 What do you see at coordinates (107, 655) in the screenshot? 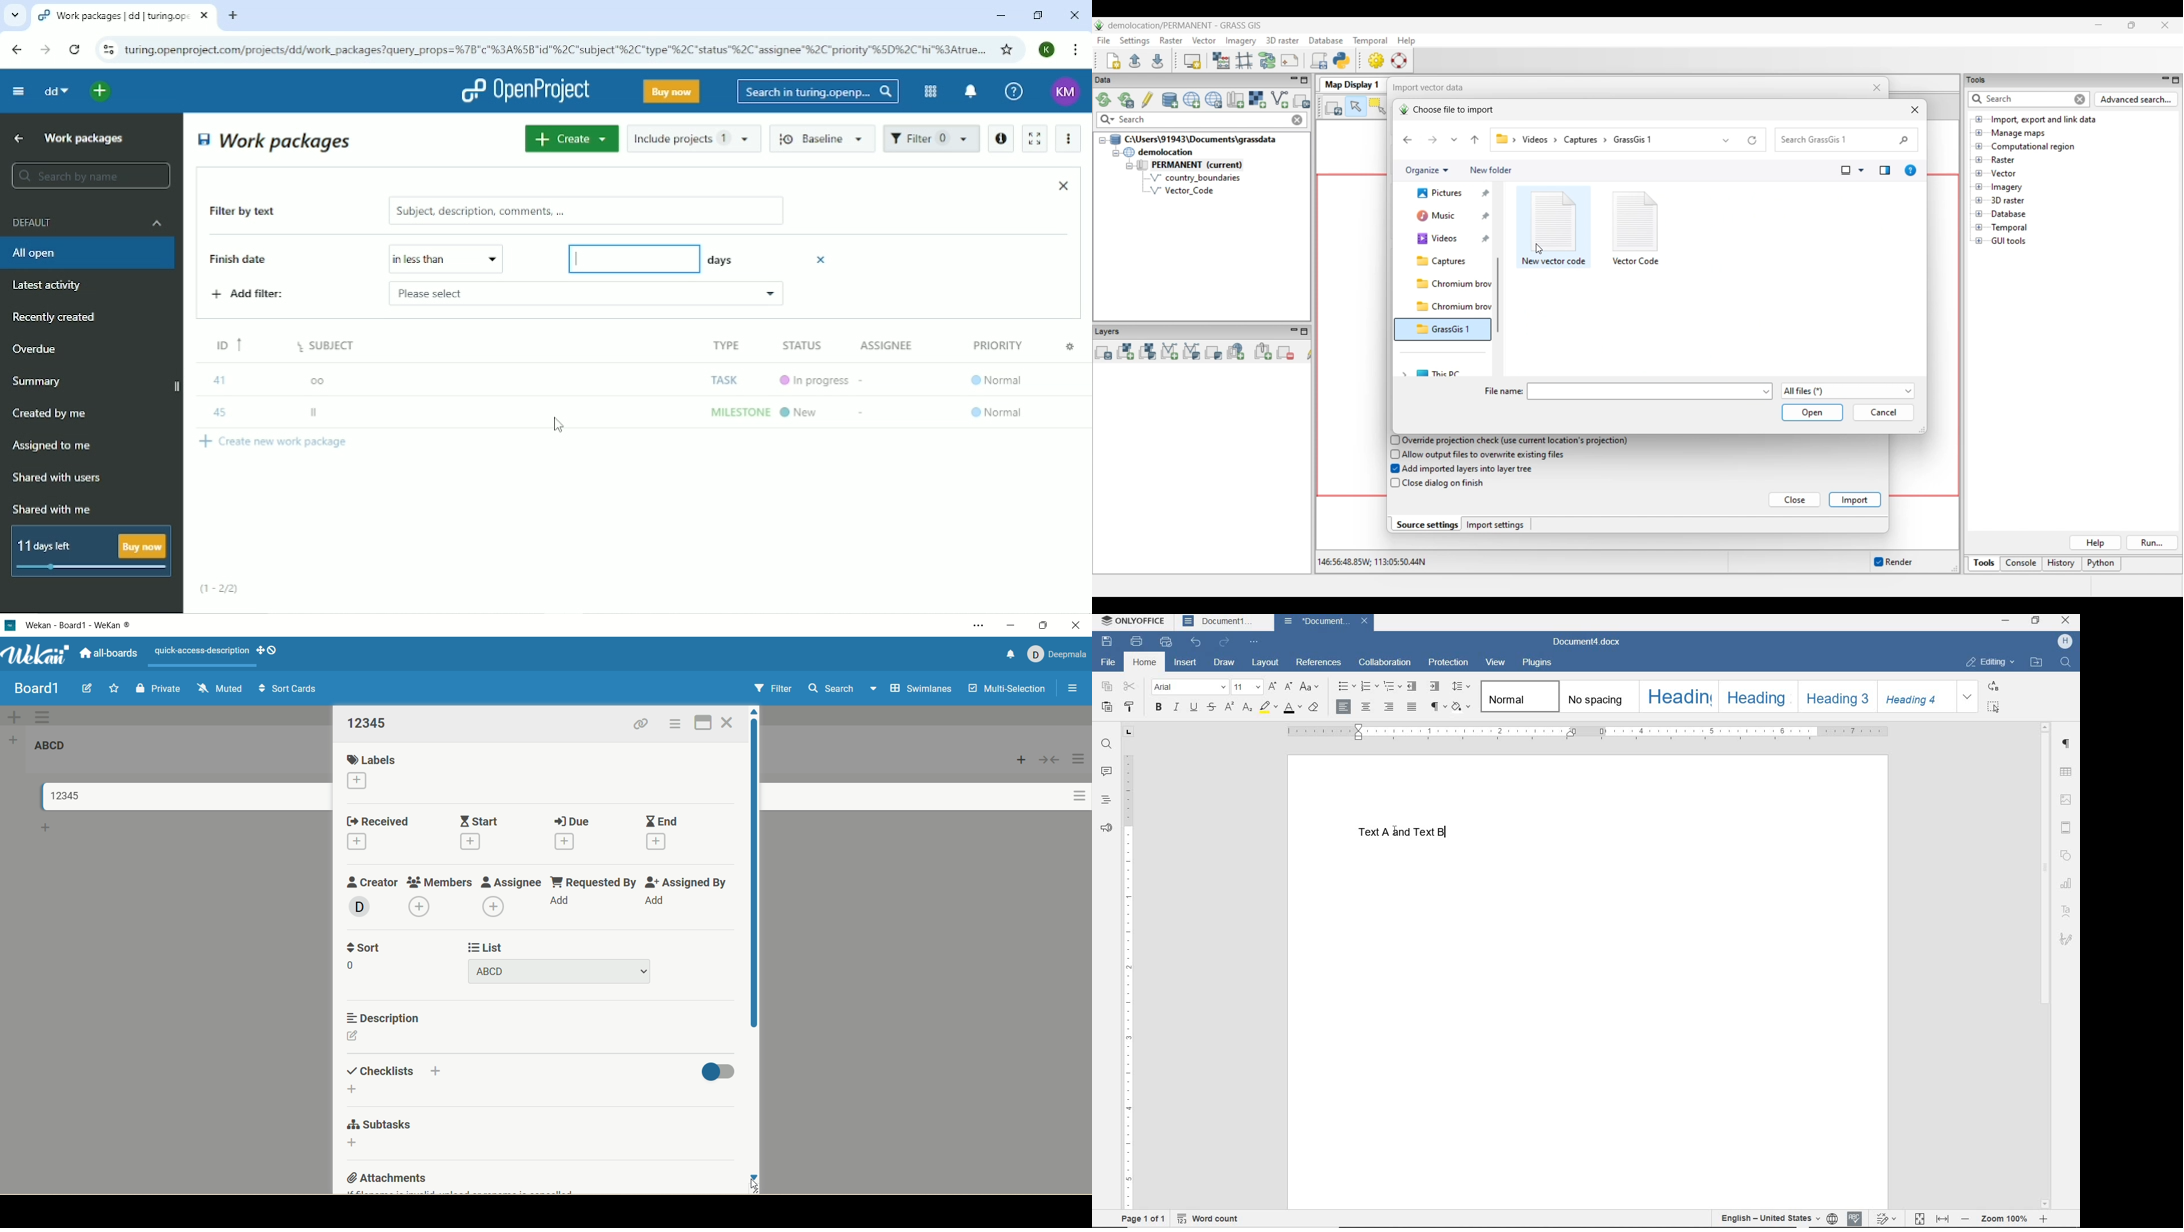
I see `all boards` at bounding box center [107, 655].